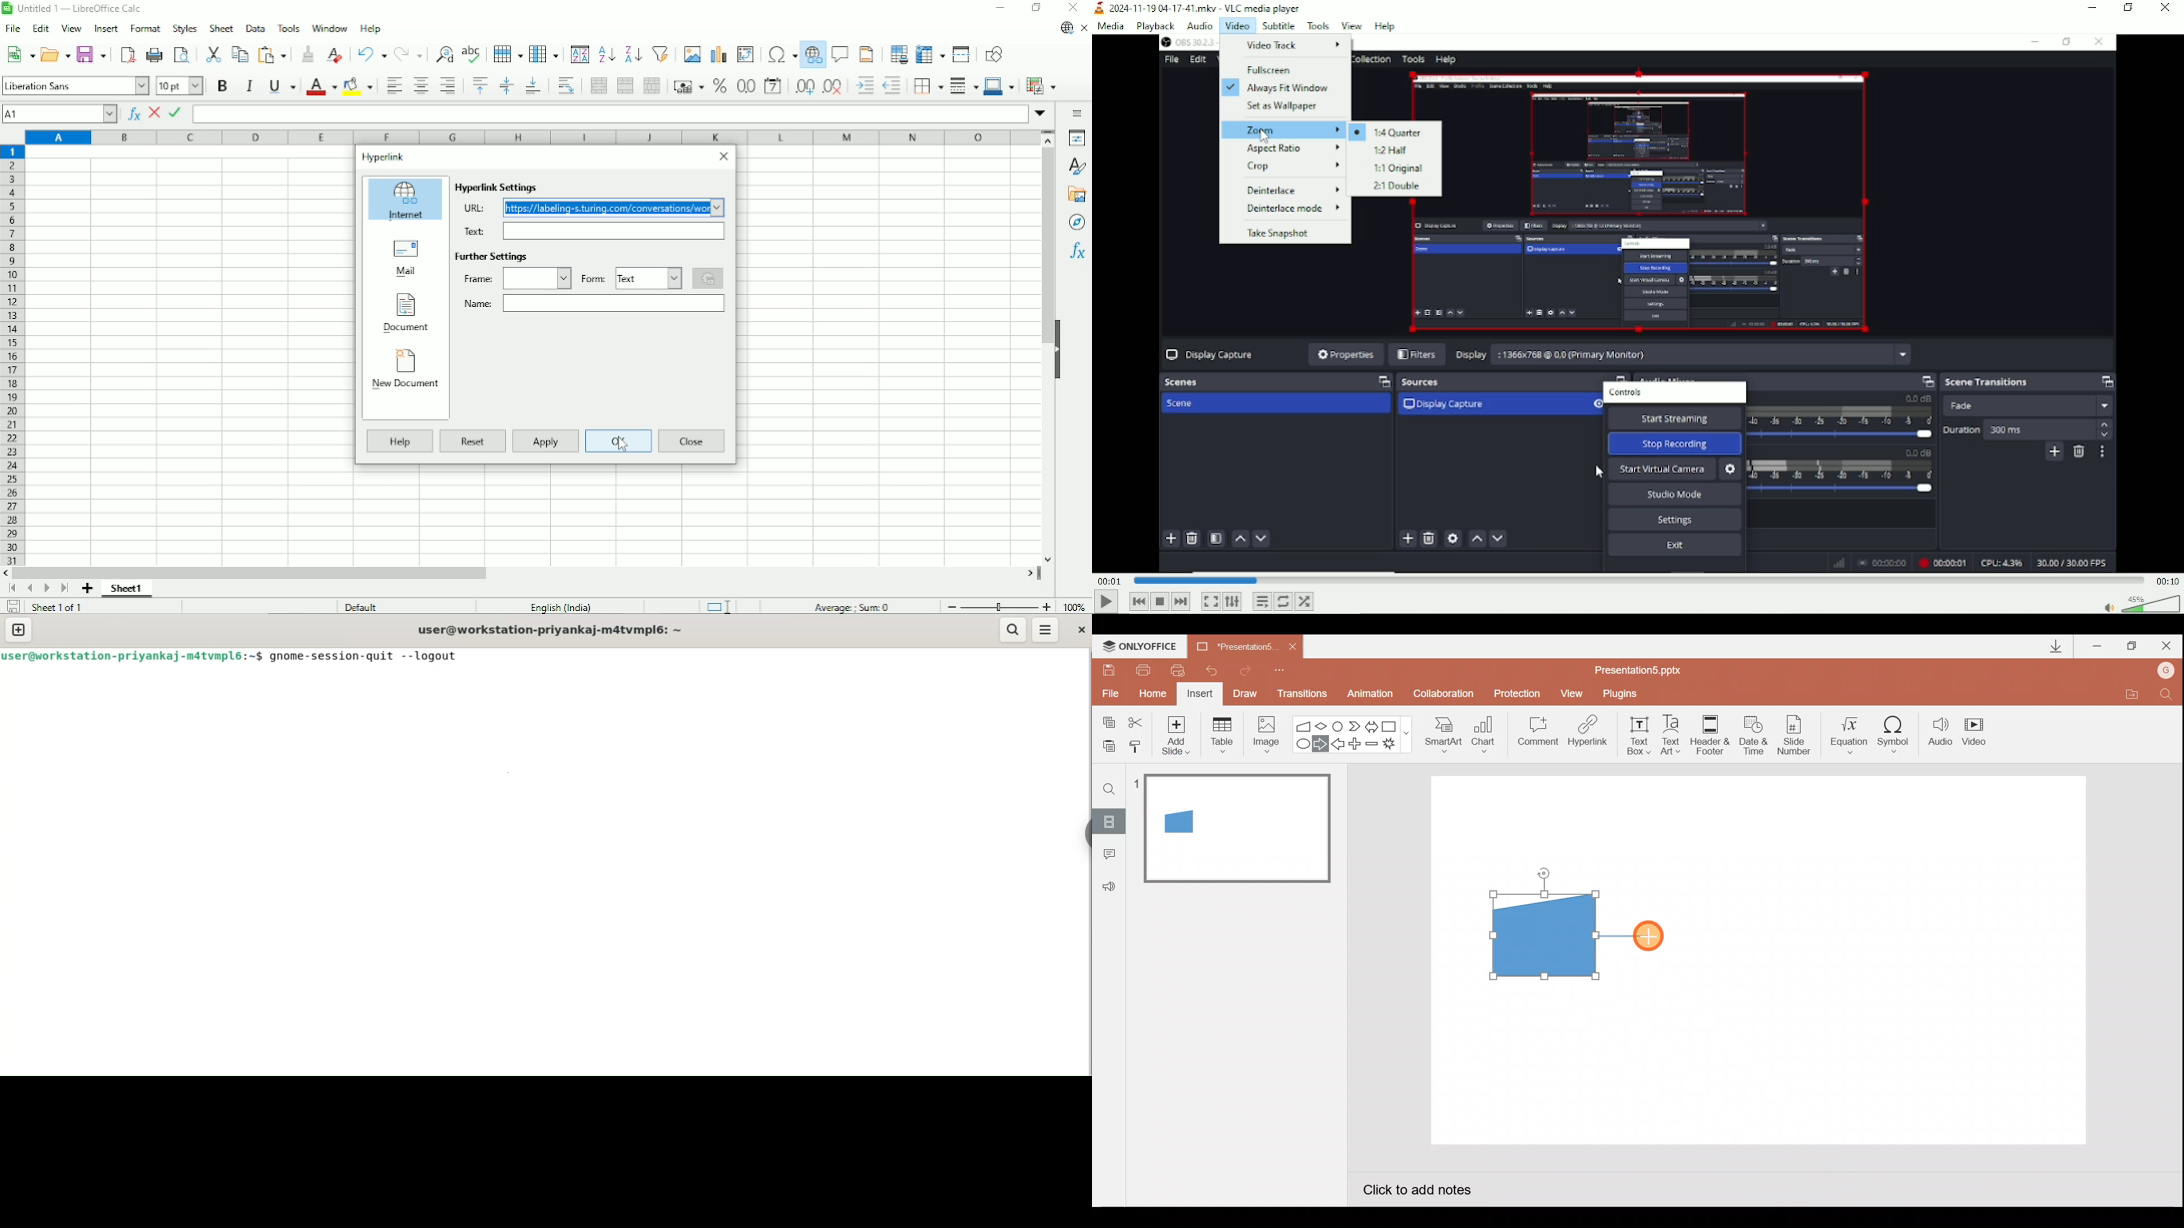 This screenshot has width=2184, height=1232. I want to click on View, so click(71, 27).